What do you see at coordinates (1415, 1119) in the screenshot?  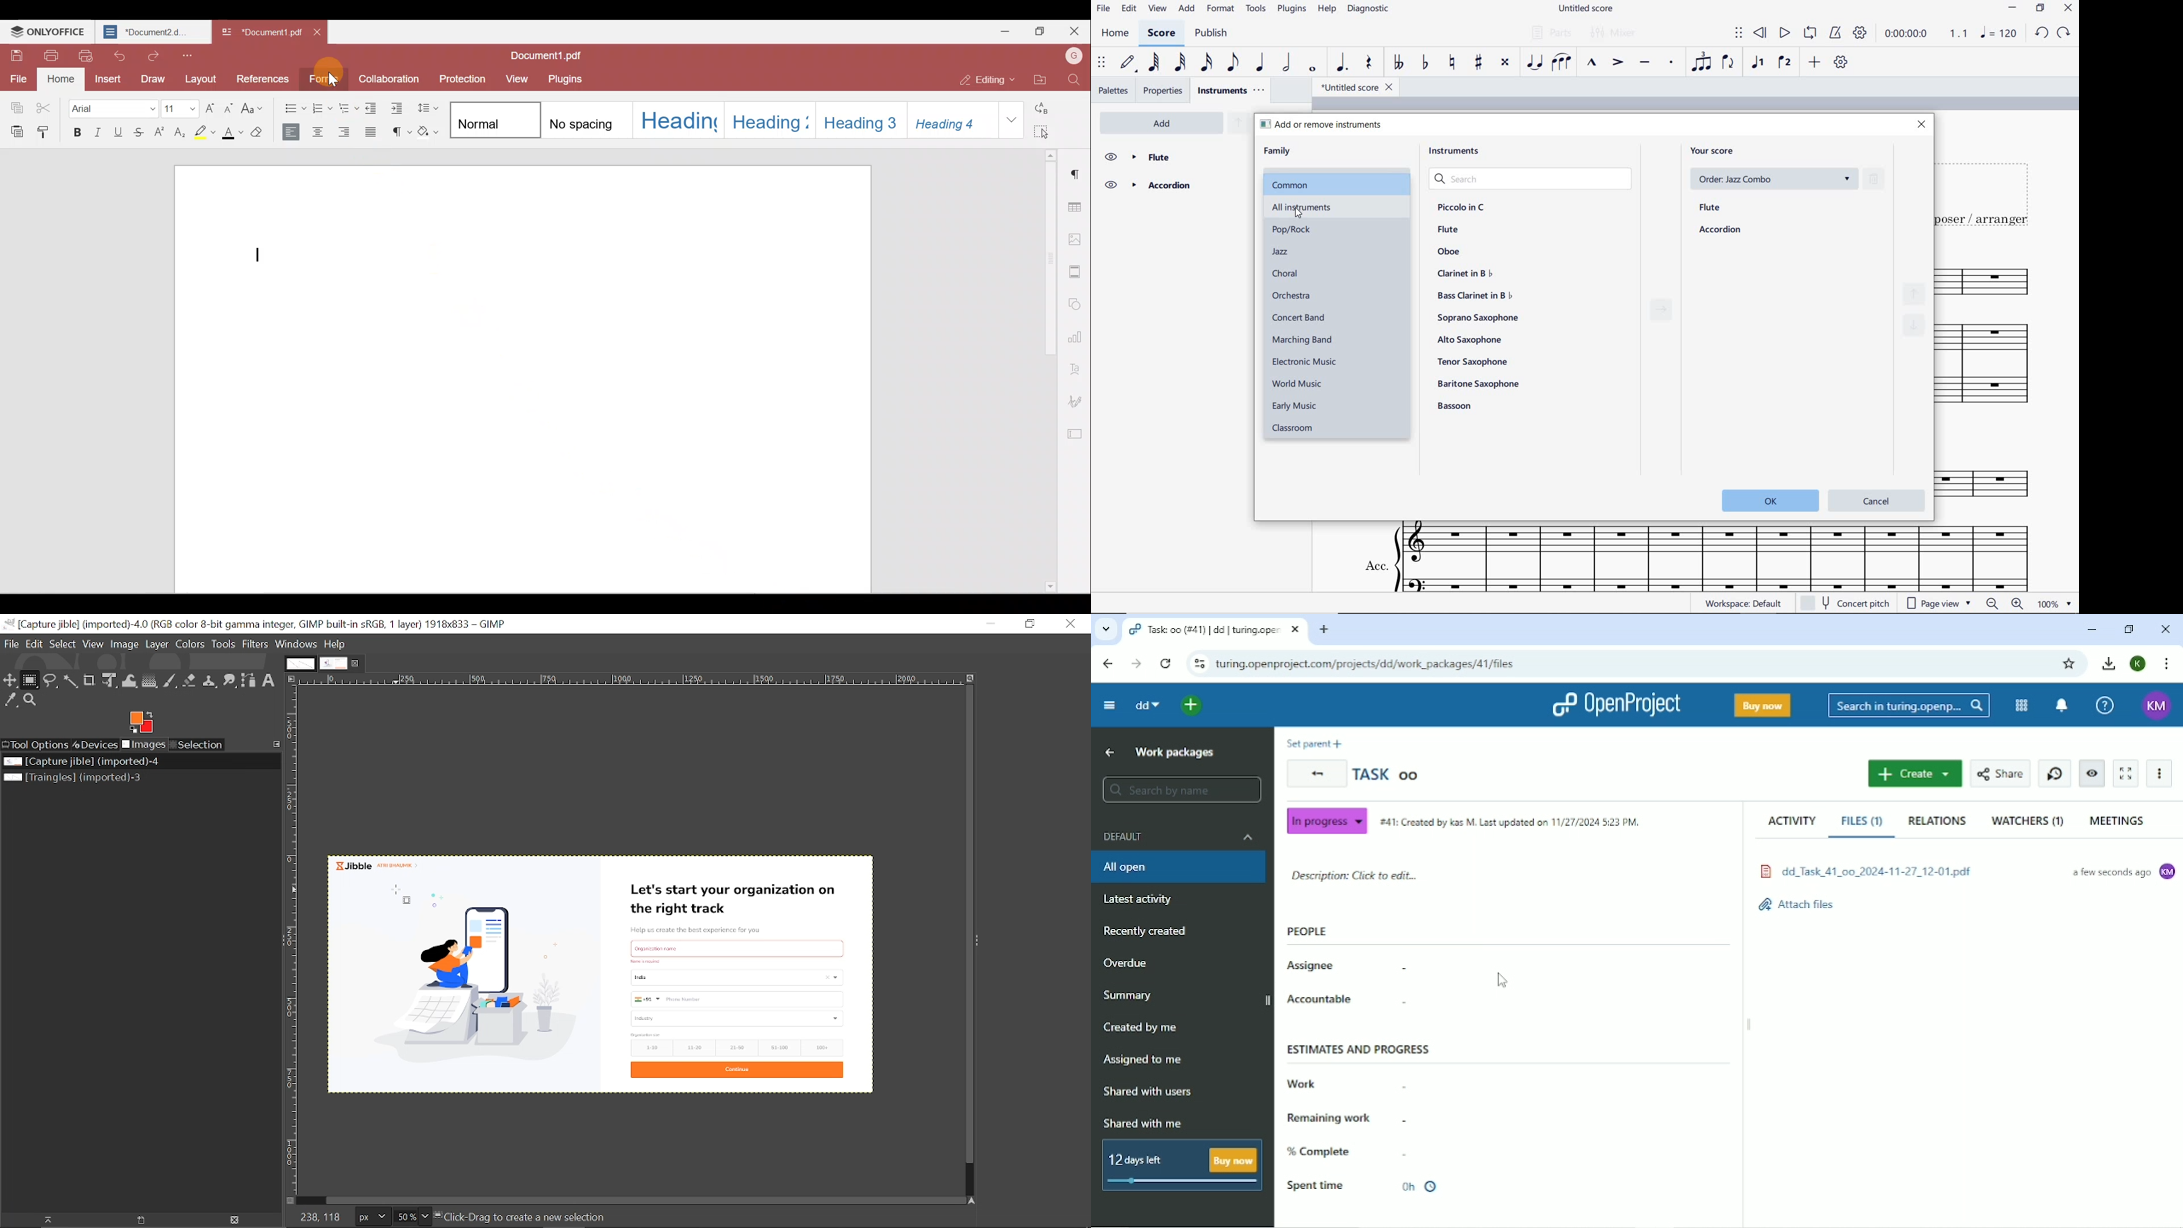 I see `-` at bounding box center [1415, 1119].